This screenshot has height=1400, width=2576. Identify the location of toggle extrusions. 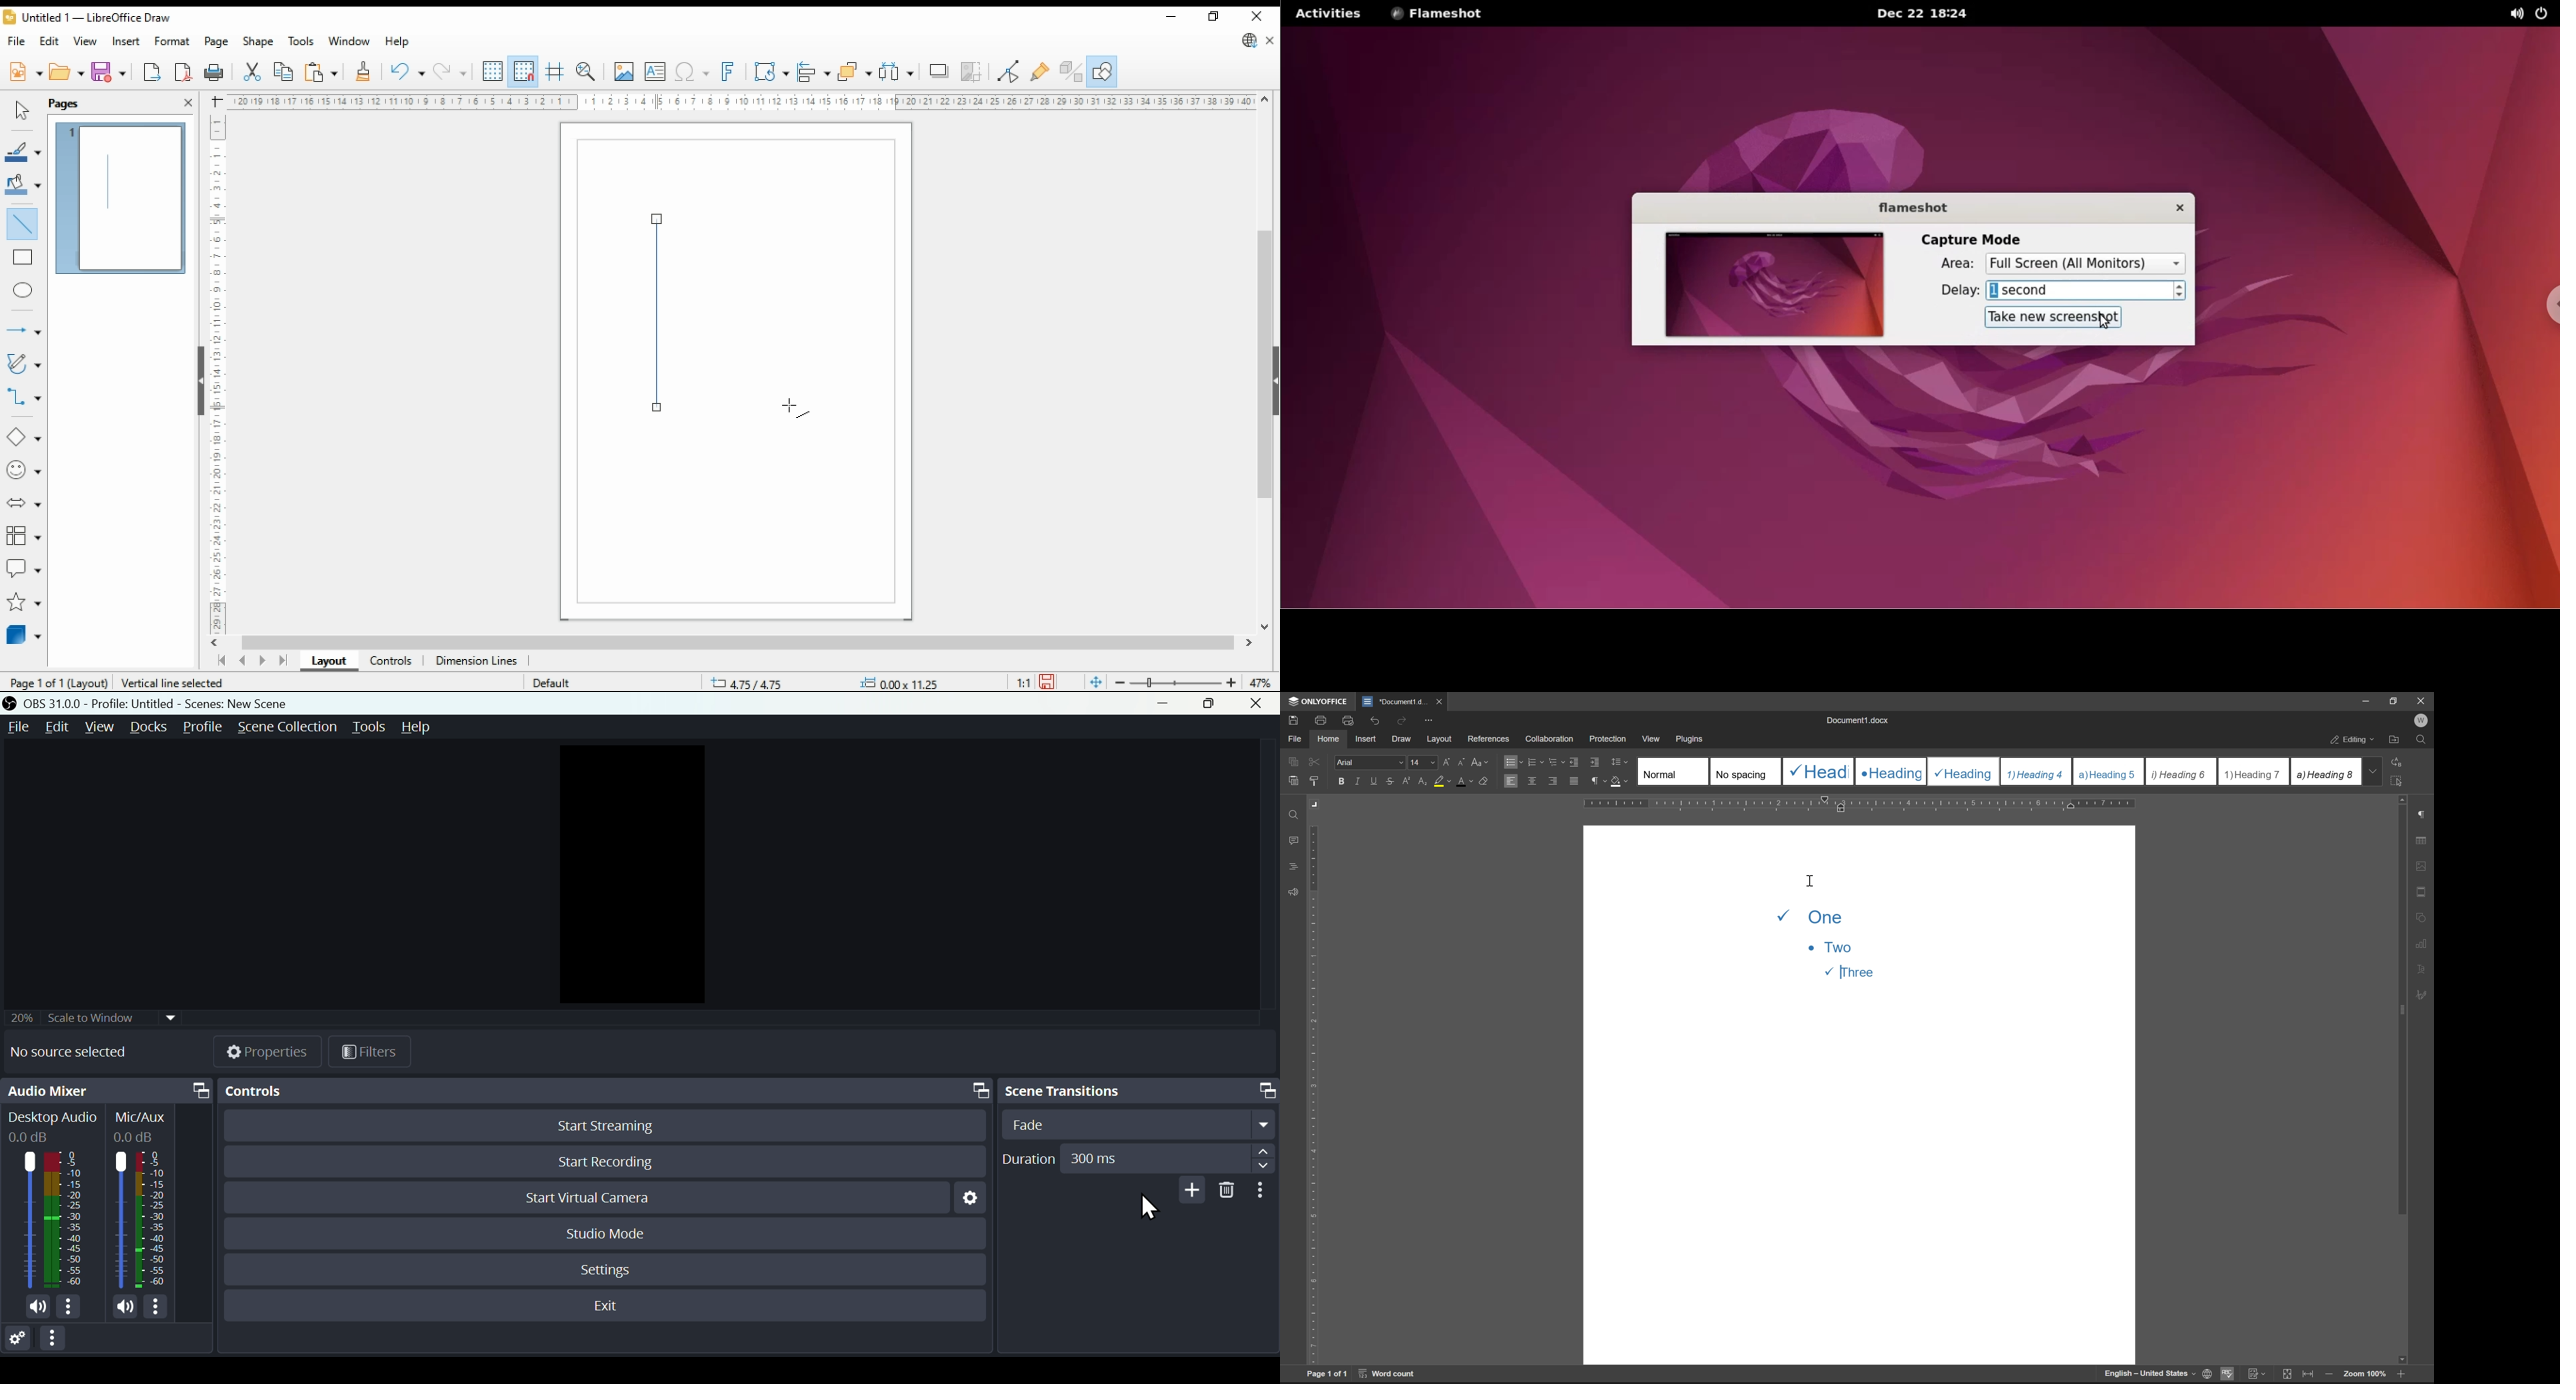
(1071, 72).